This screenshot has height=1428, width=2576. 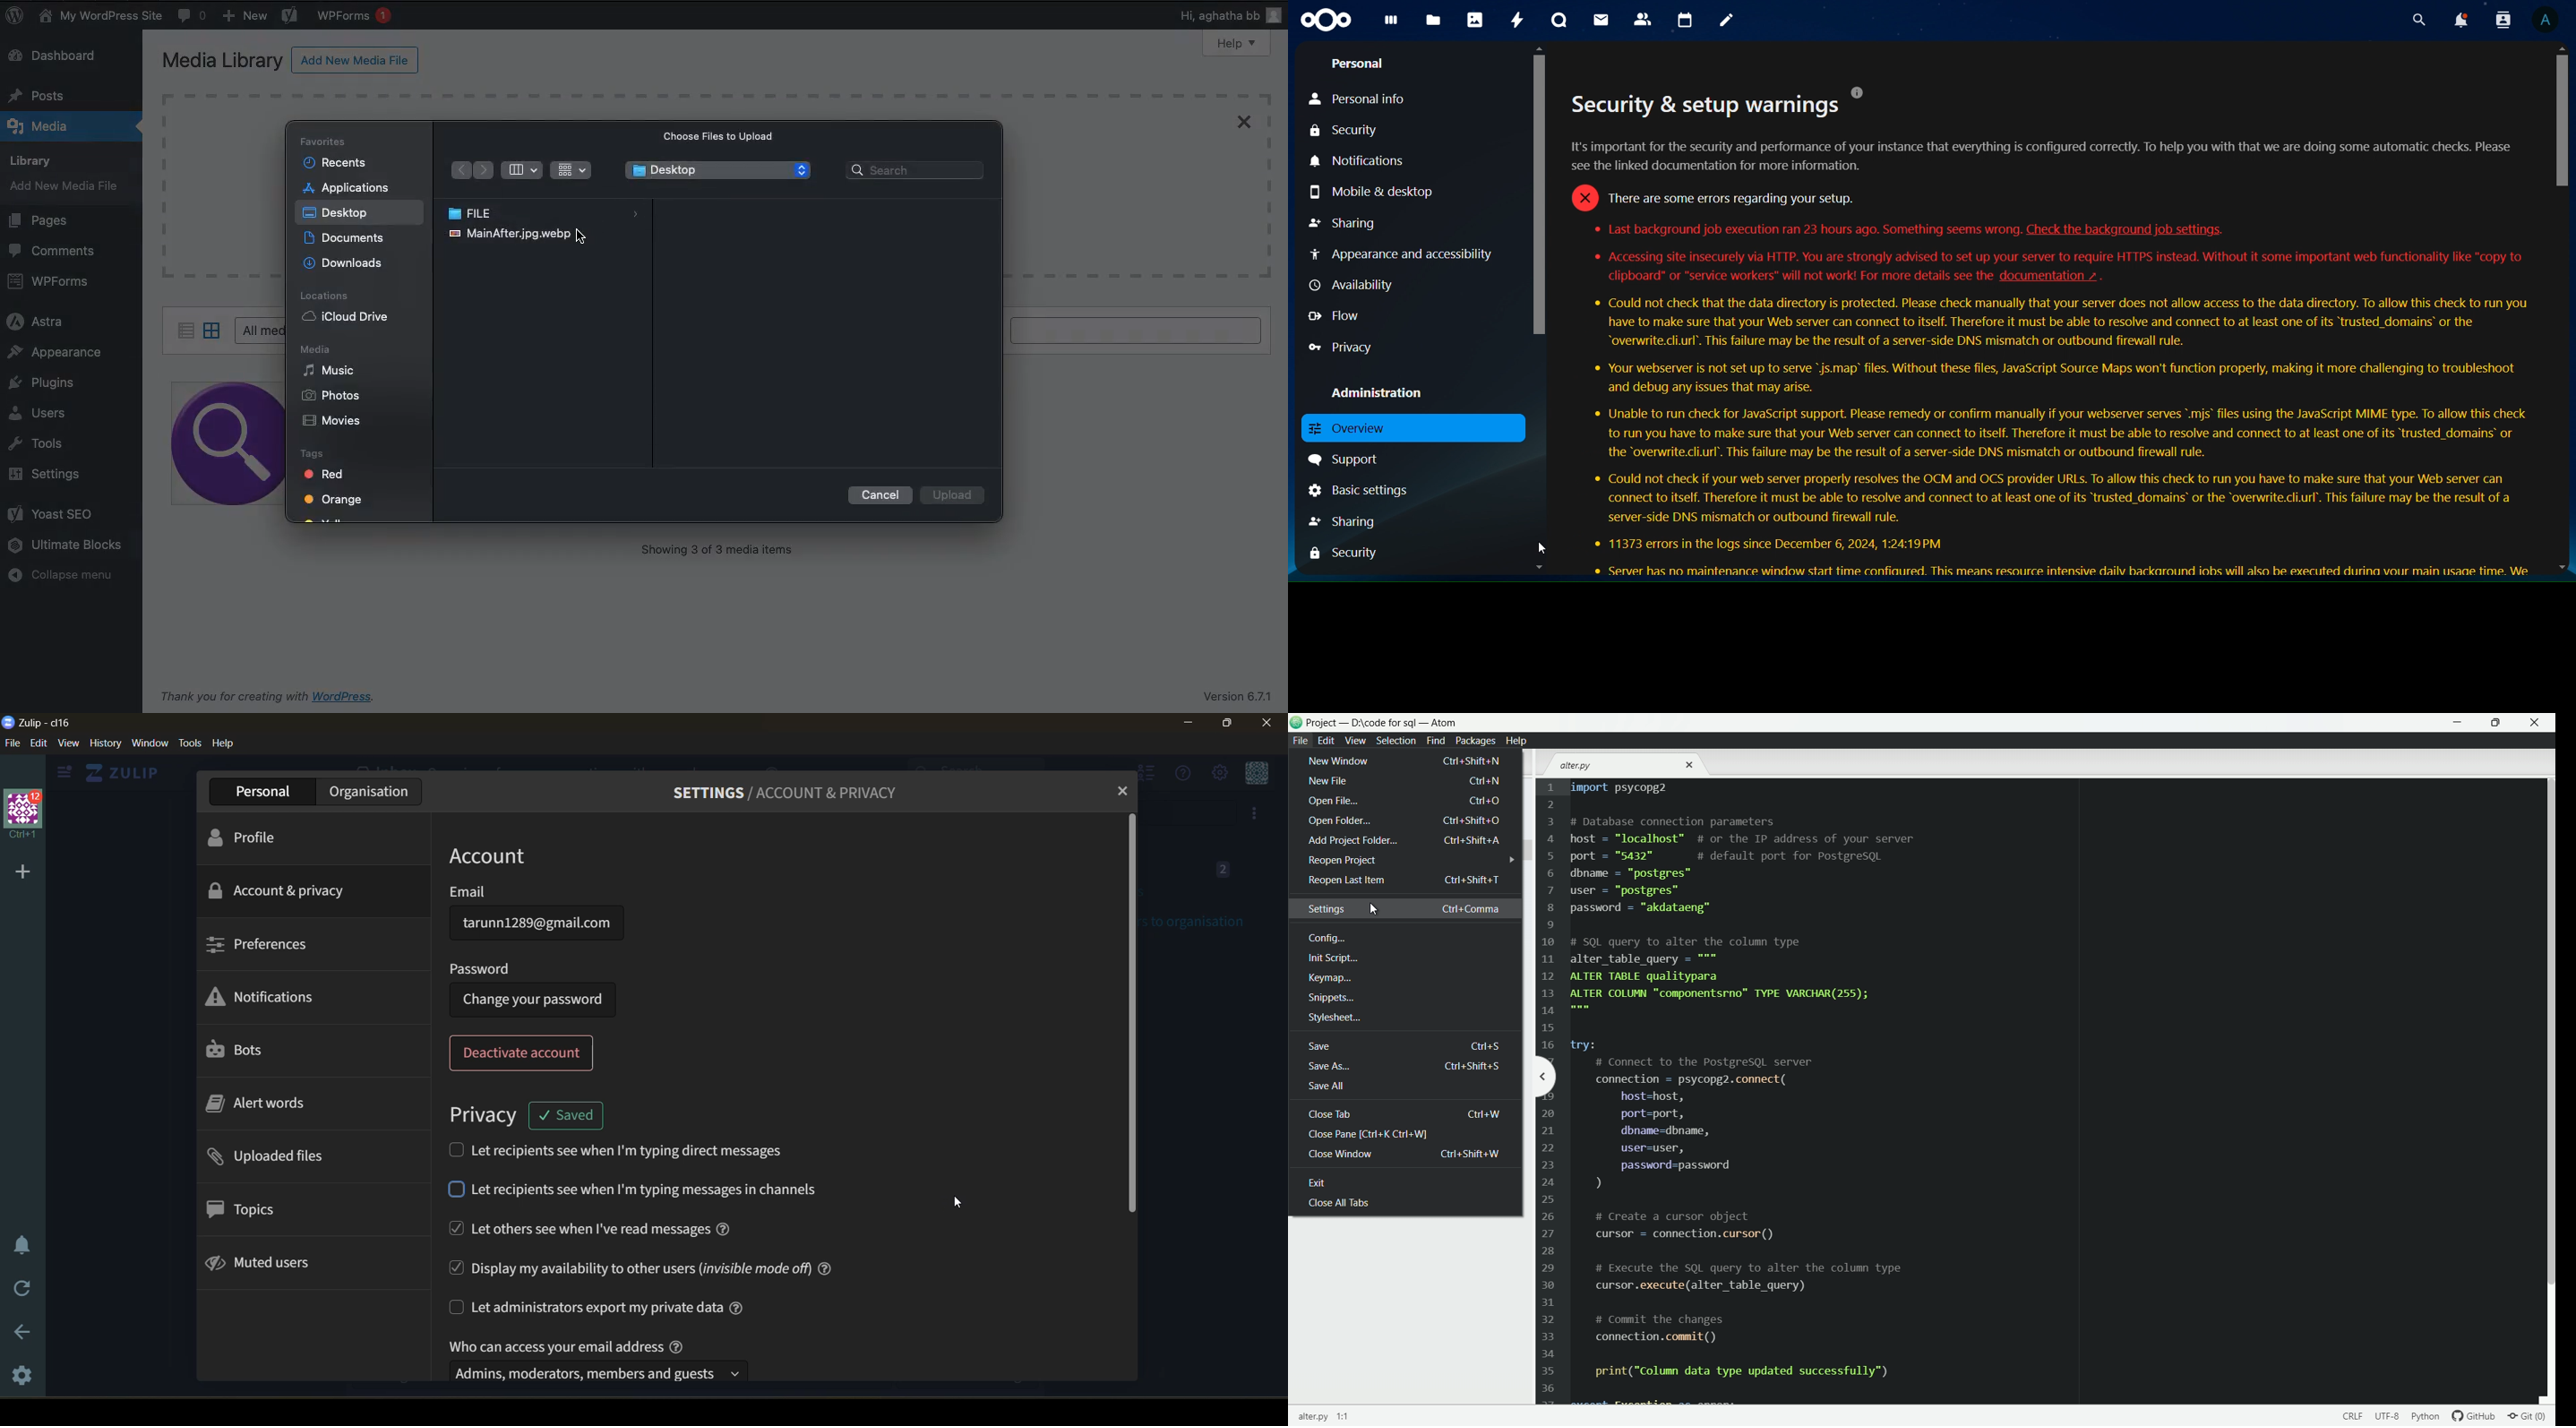 What do you see at coordinates (1514, 19) in the screenshot?
I see `activity` at bounding box center [1514, 19].